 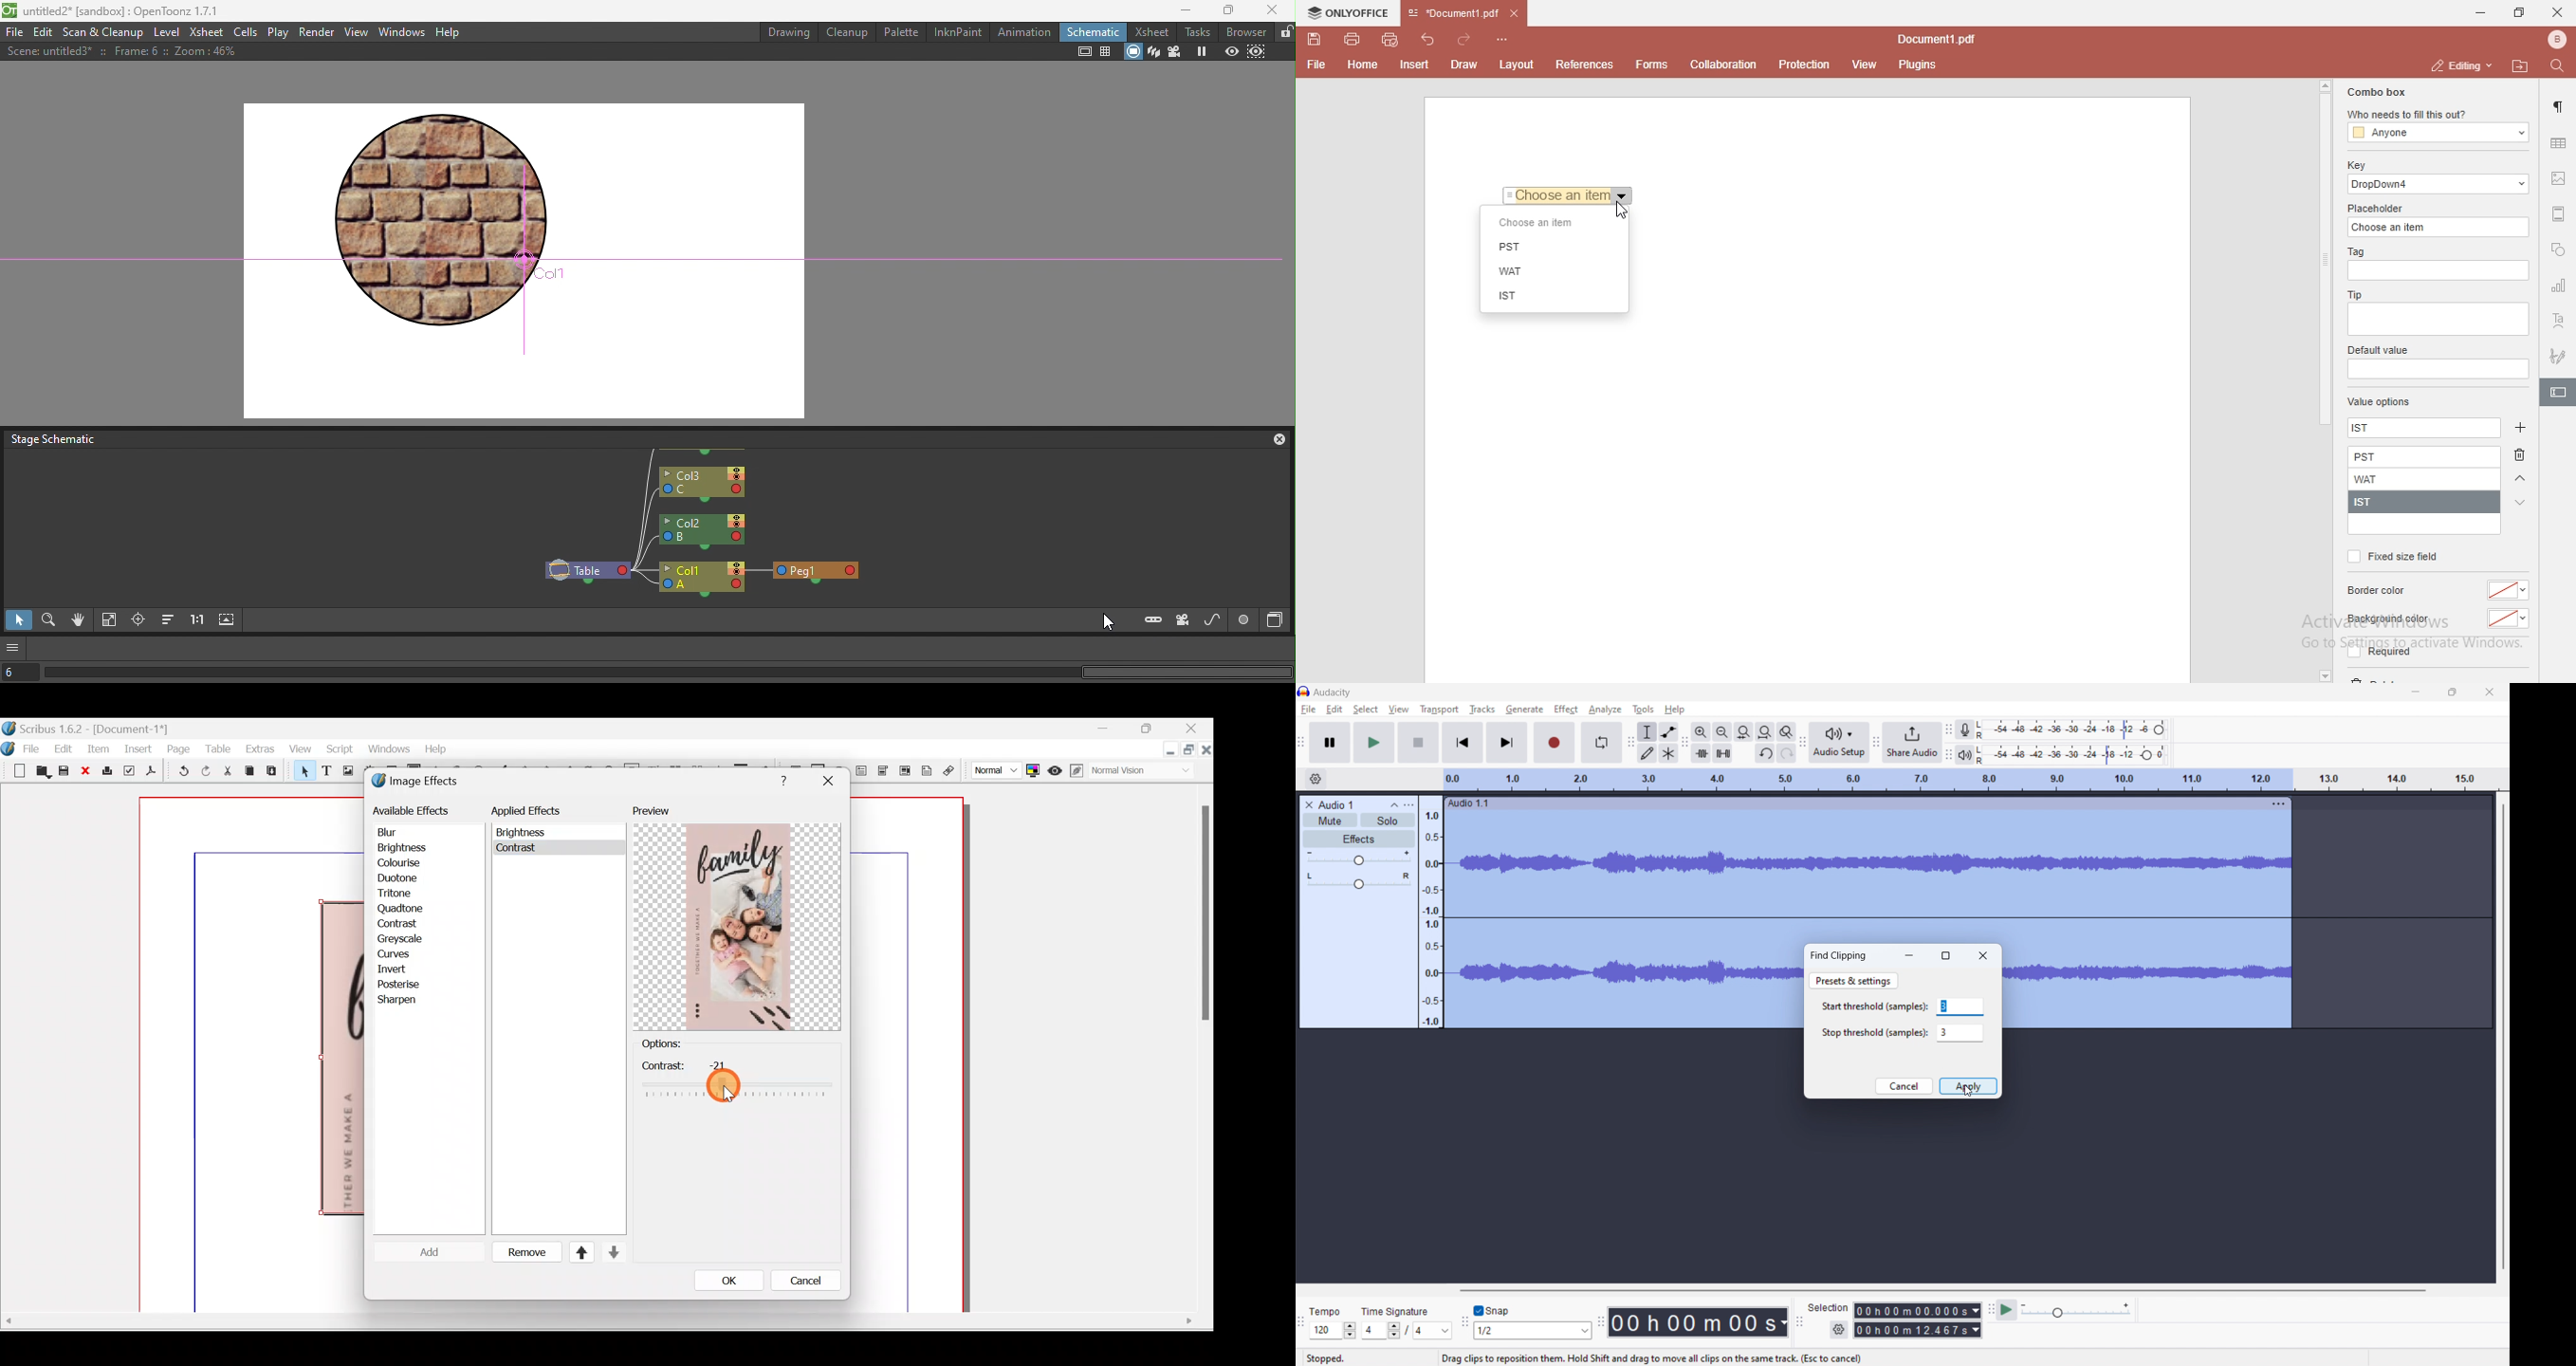 I want to click on Undo, so click(x=181, y=773).